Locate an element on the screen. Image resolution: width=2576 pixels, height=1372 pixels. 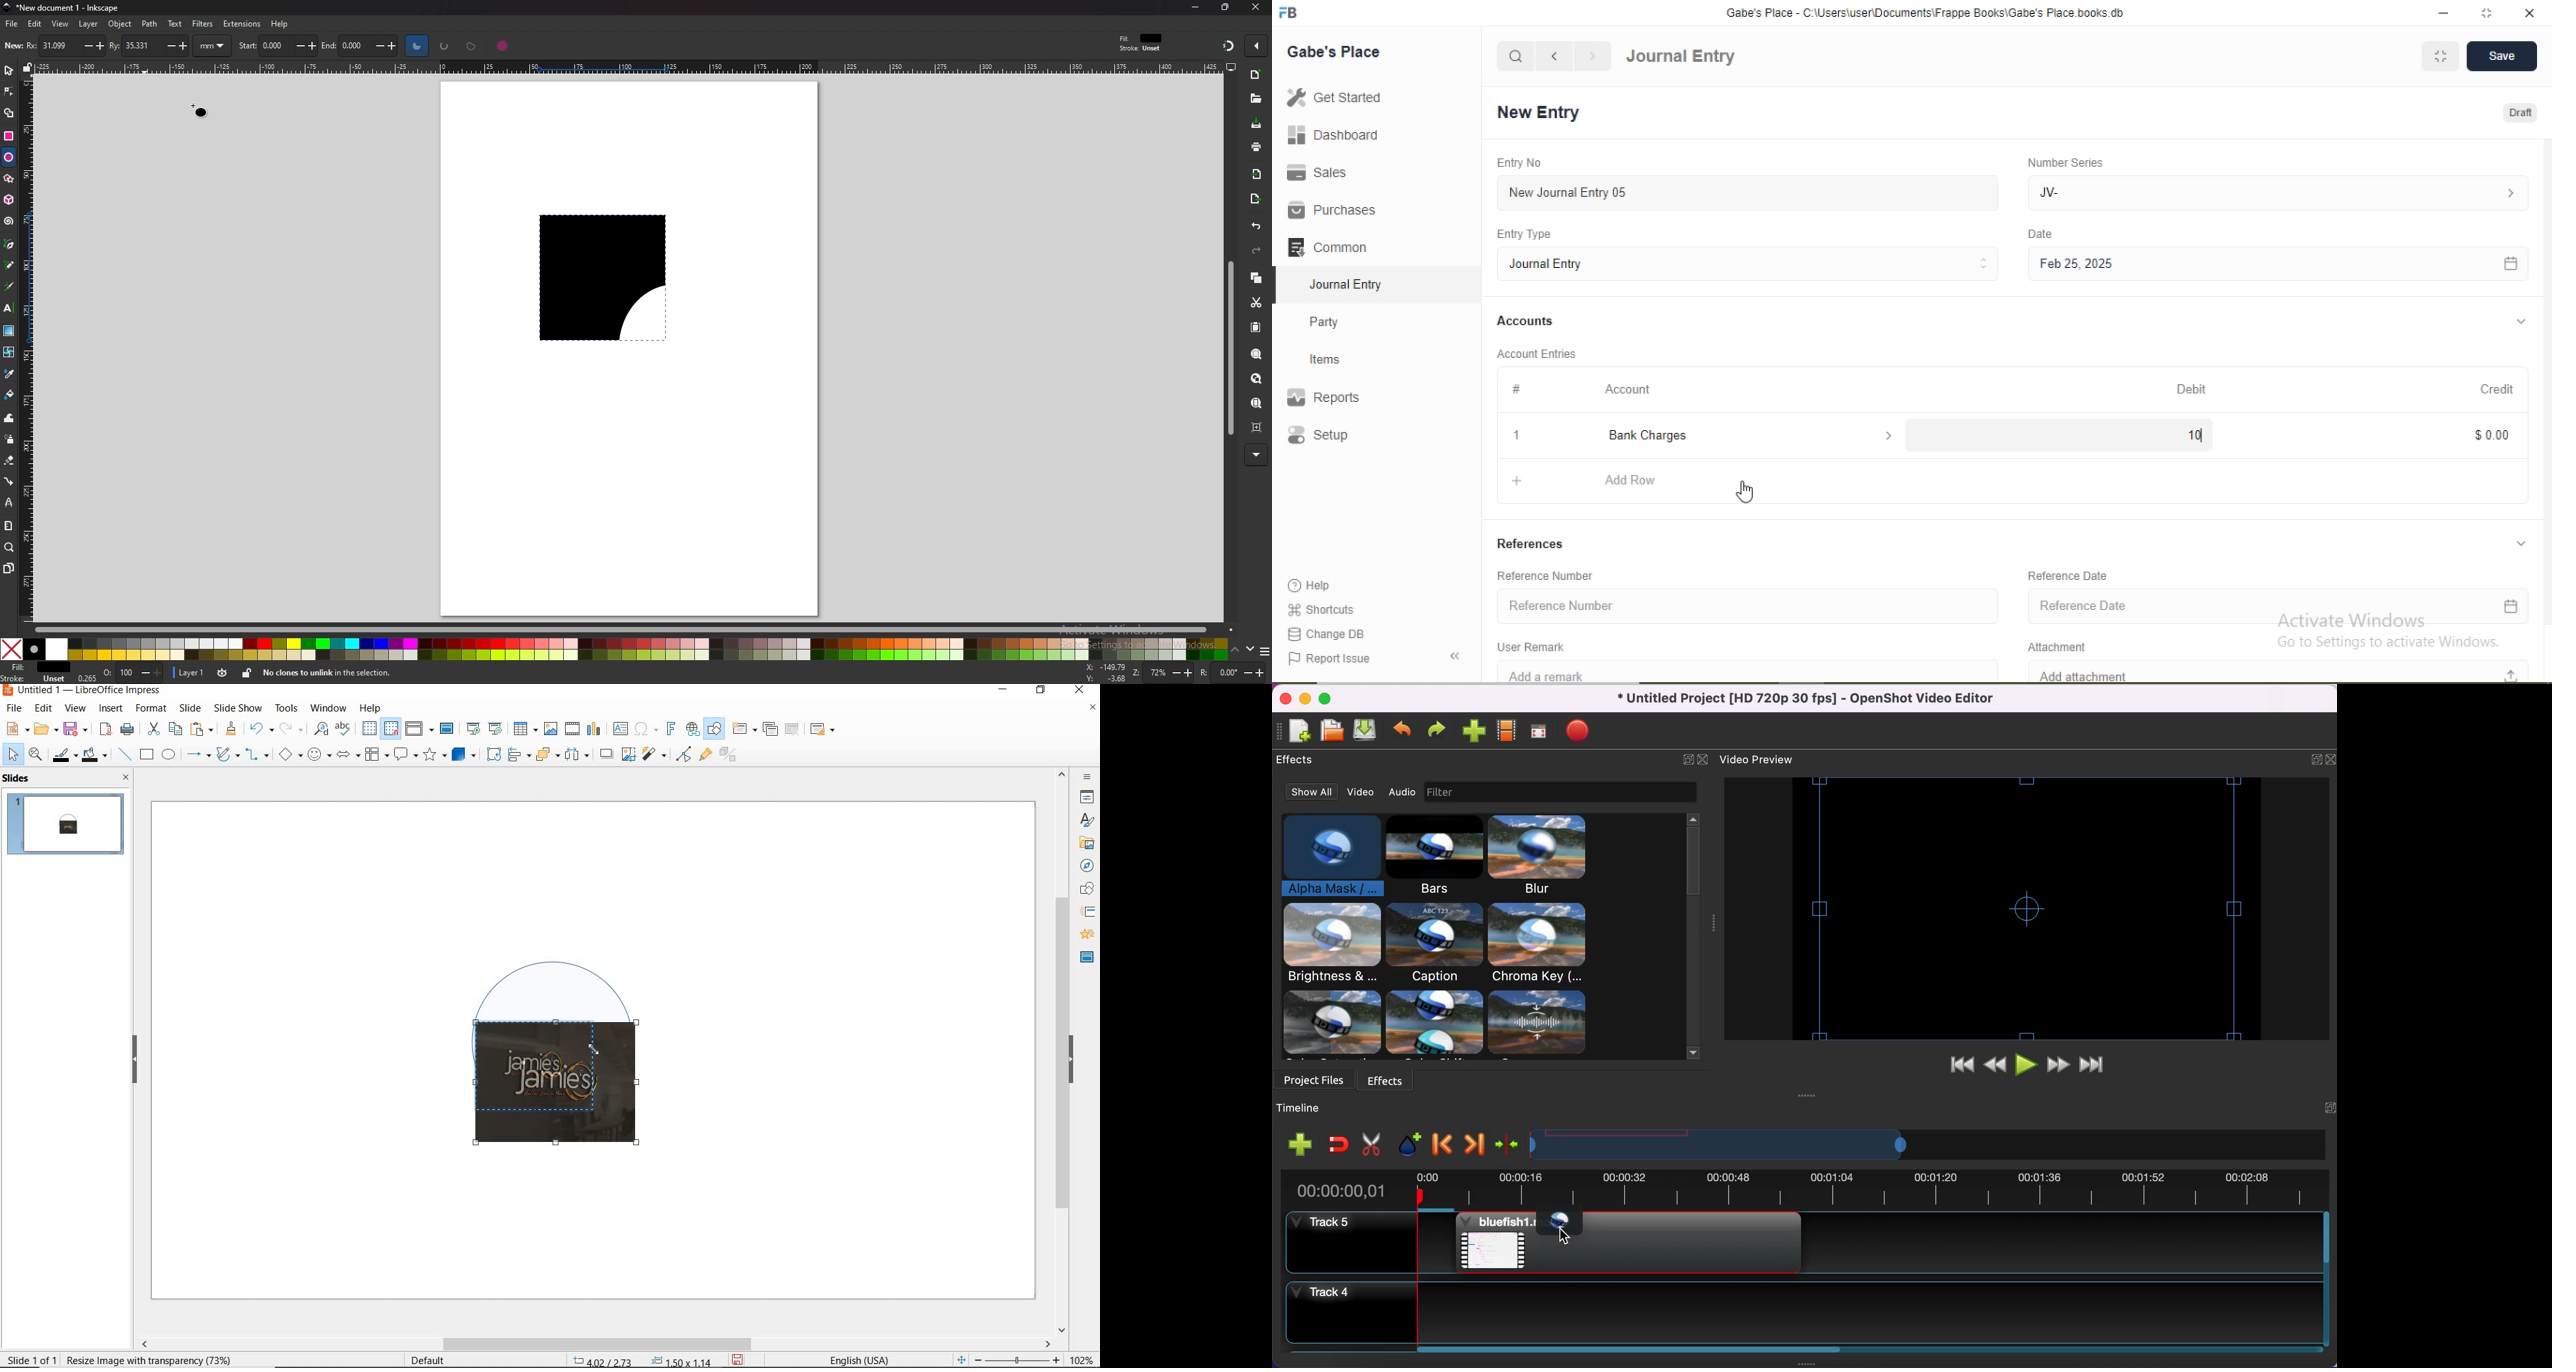
track 5 is located at coordinates (1808, 1247).